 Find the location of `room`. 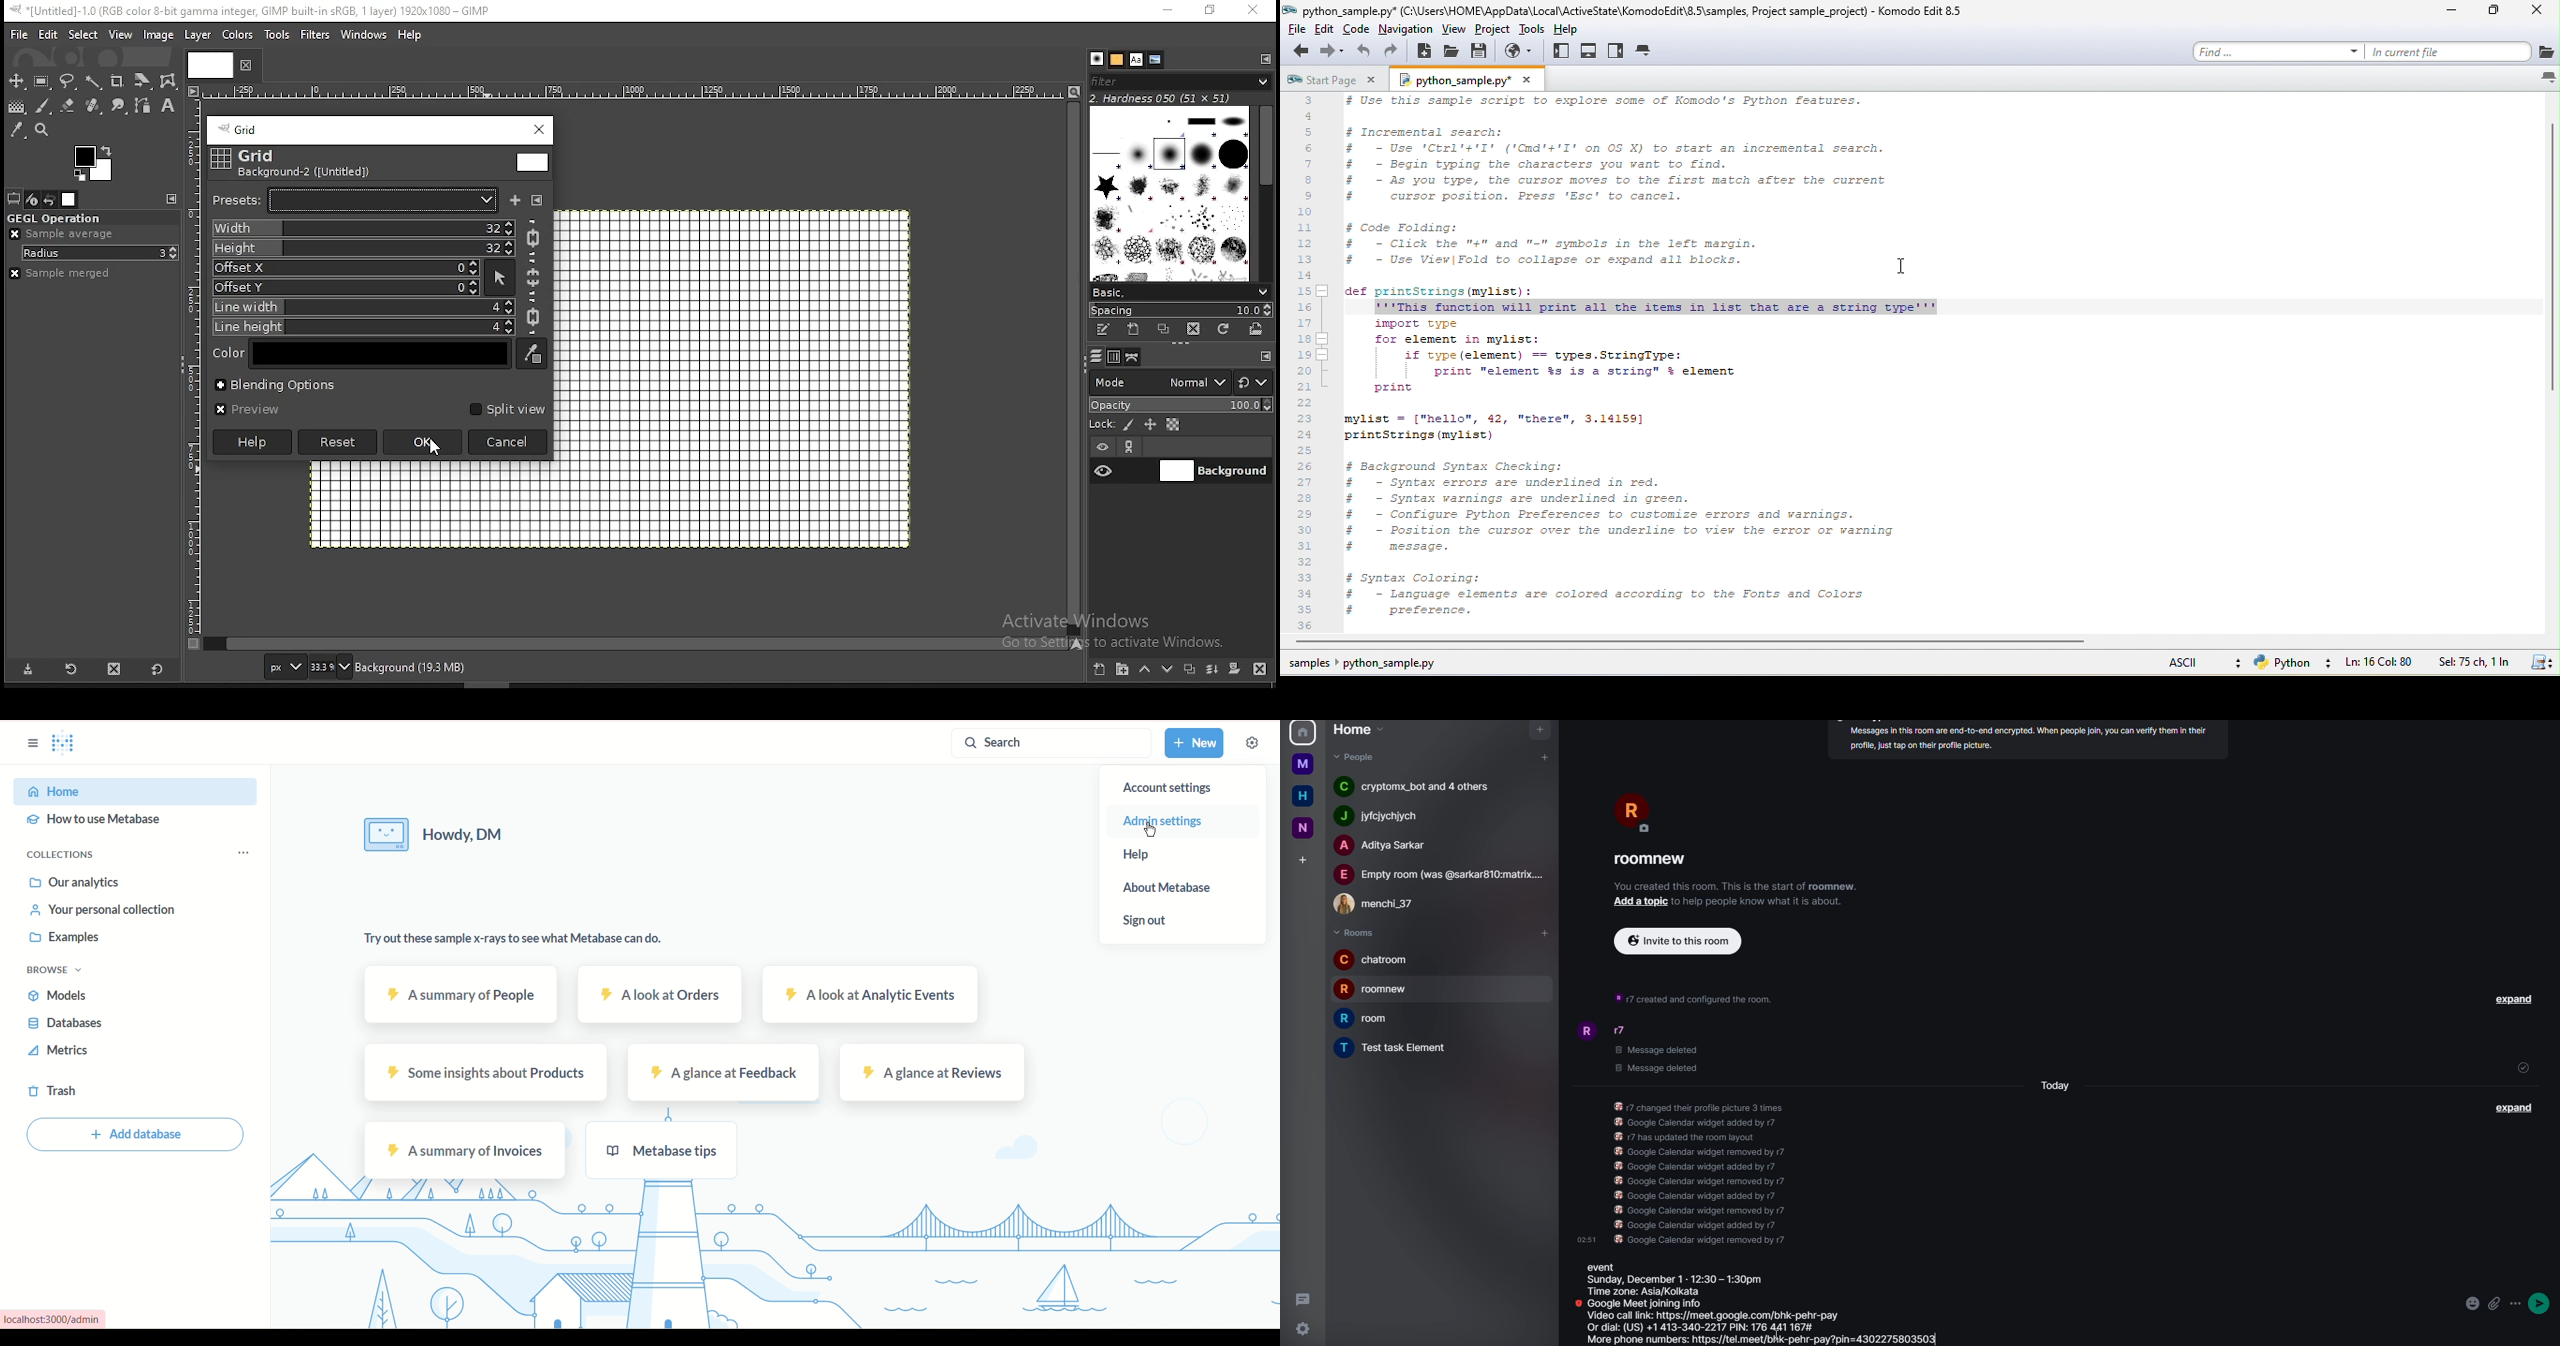

room is located at coordinates (1658, 859).